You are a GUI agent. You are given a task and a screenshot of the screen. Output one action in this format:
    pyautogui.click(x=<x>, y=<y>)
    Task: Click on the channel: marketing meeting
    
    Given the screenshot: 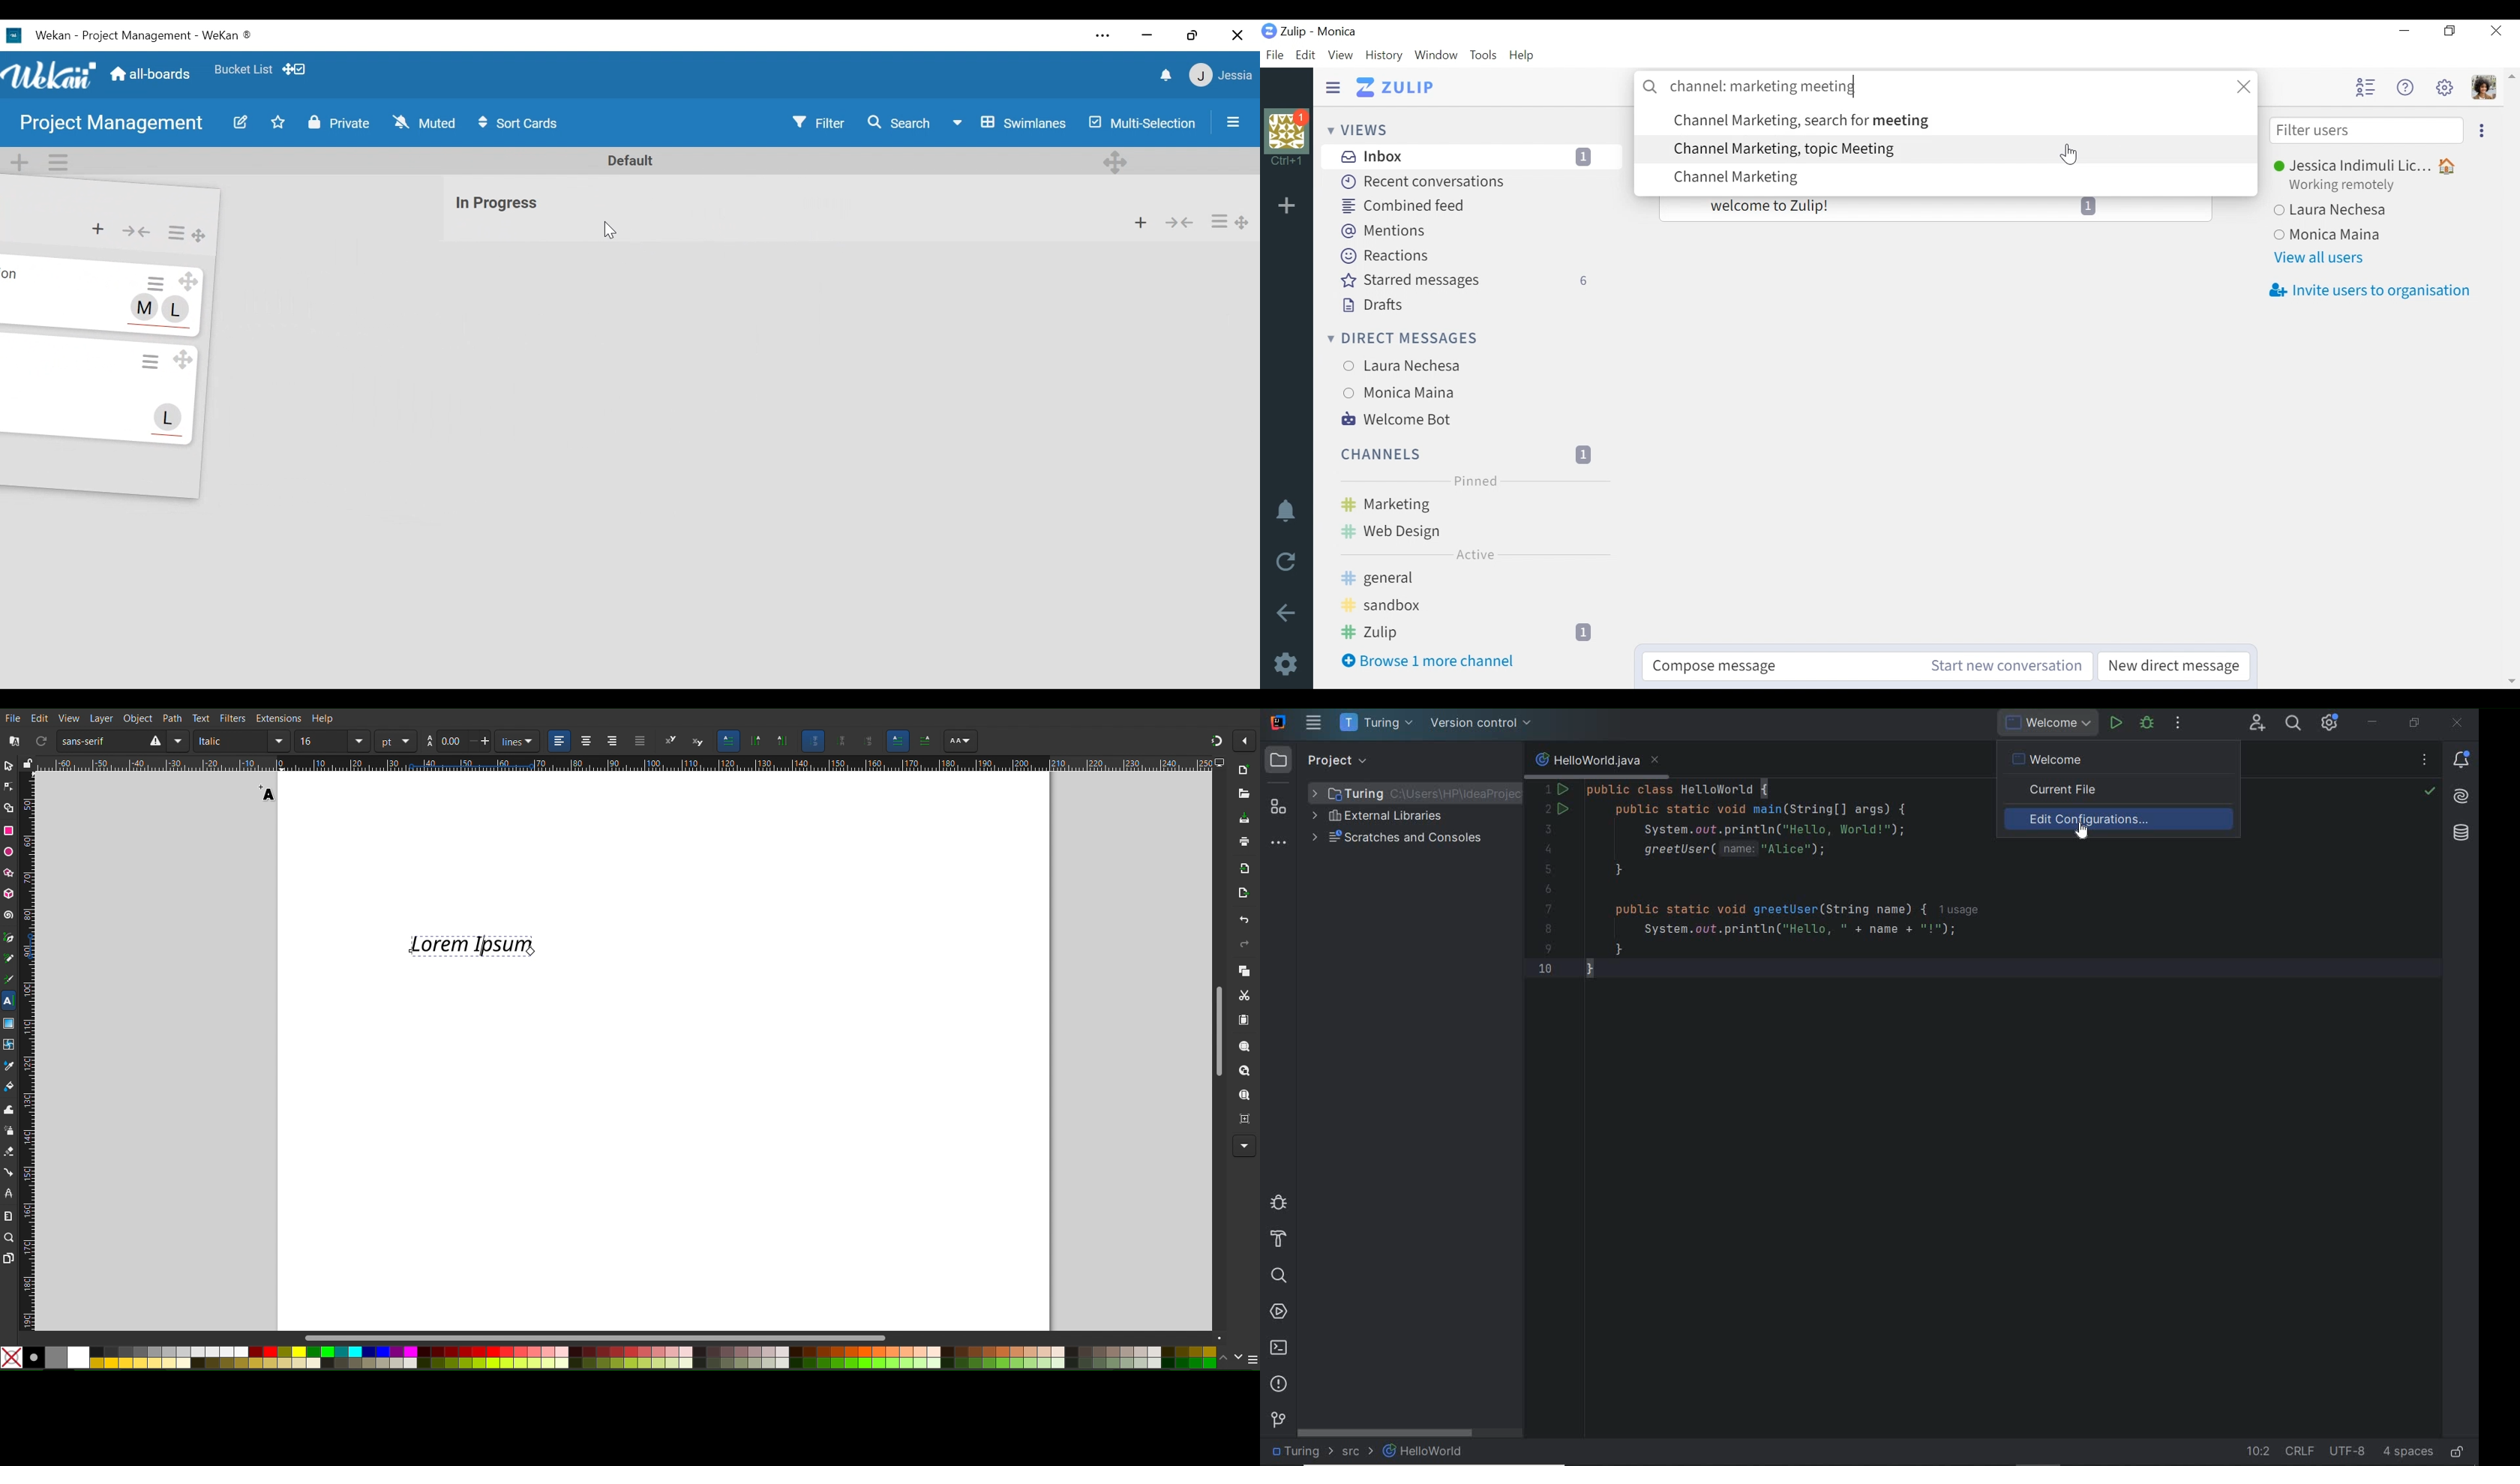 What is the action you would take?
    pyautogui.click(x=1931, y=87)
    